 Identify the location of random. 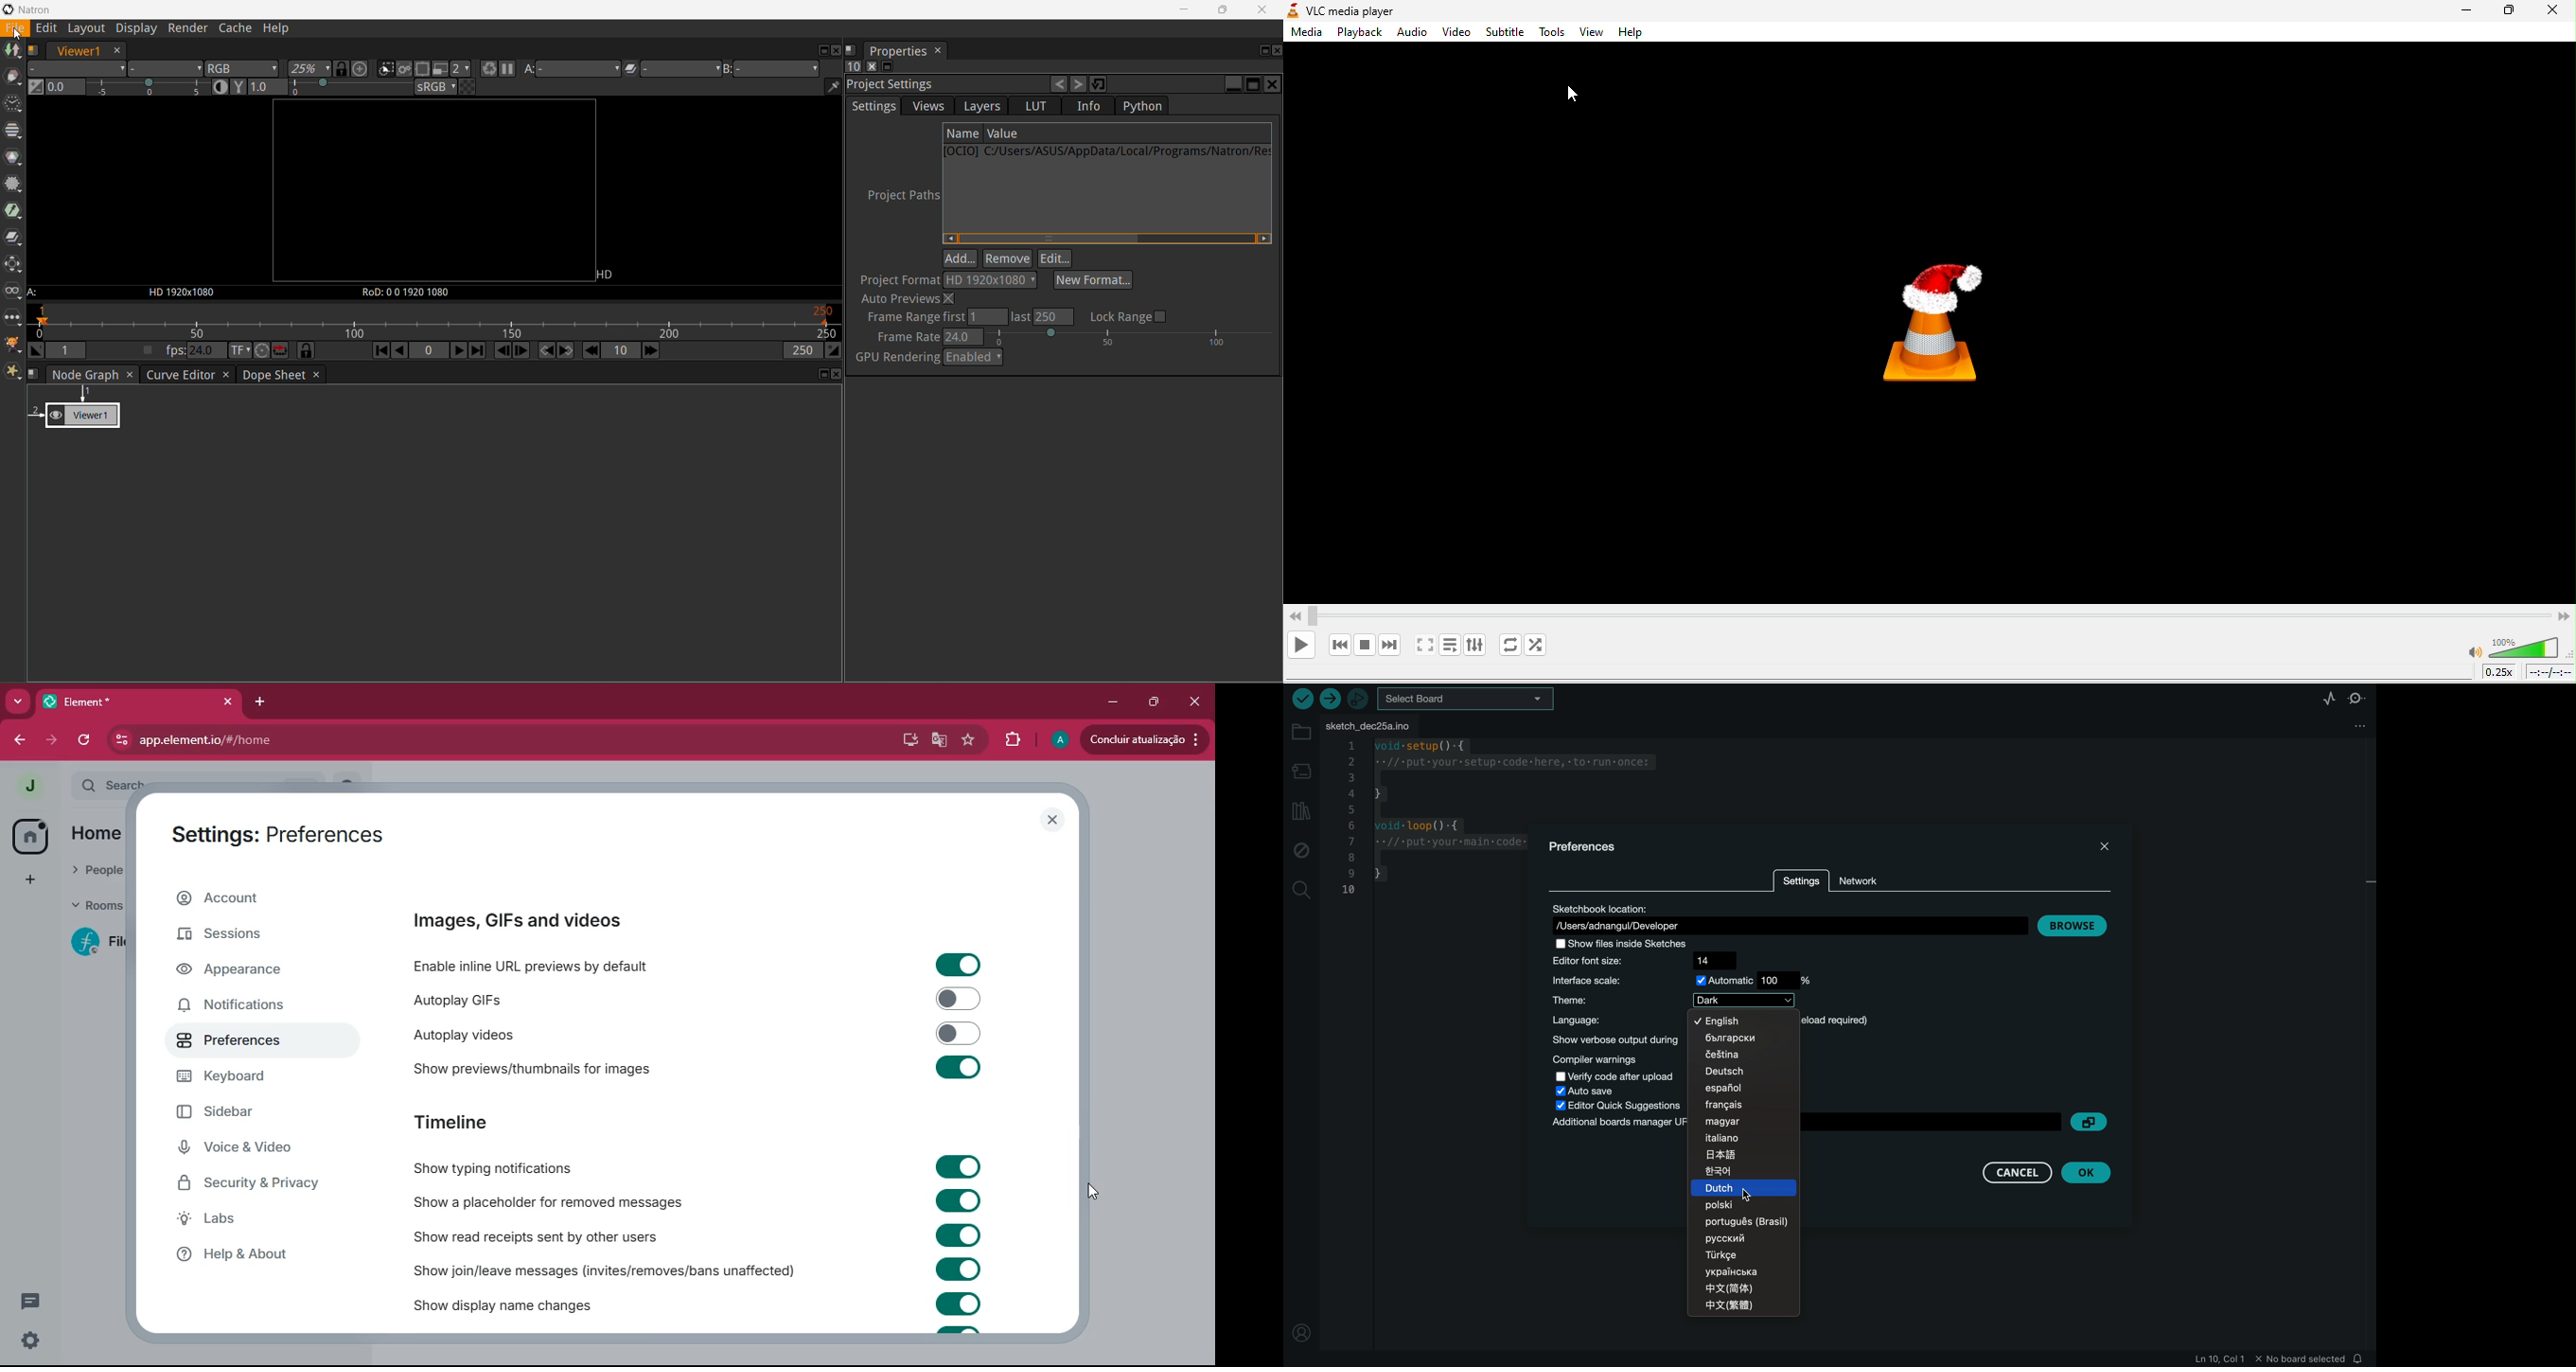
(1543, 647).